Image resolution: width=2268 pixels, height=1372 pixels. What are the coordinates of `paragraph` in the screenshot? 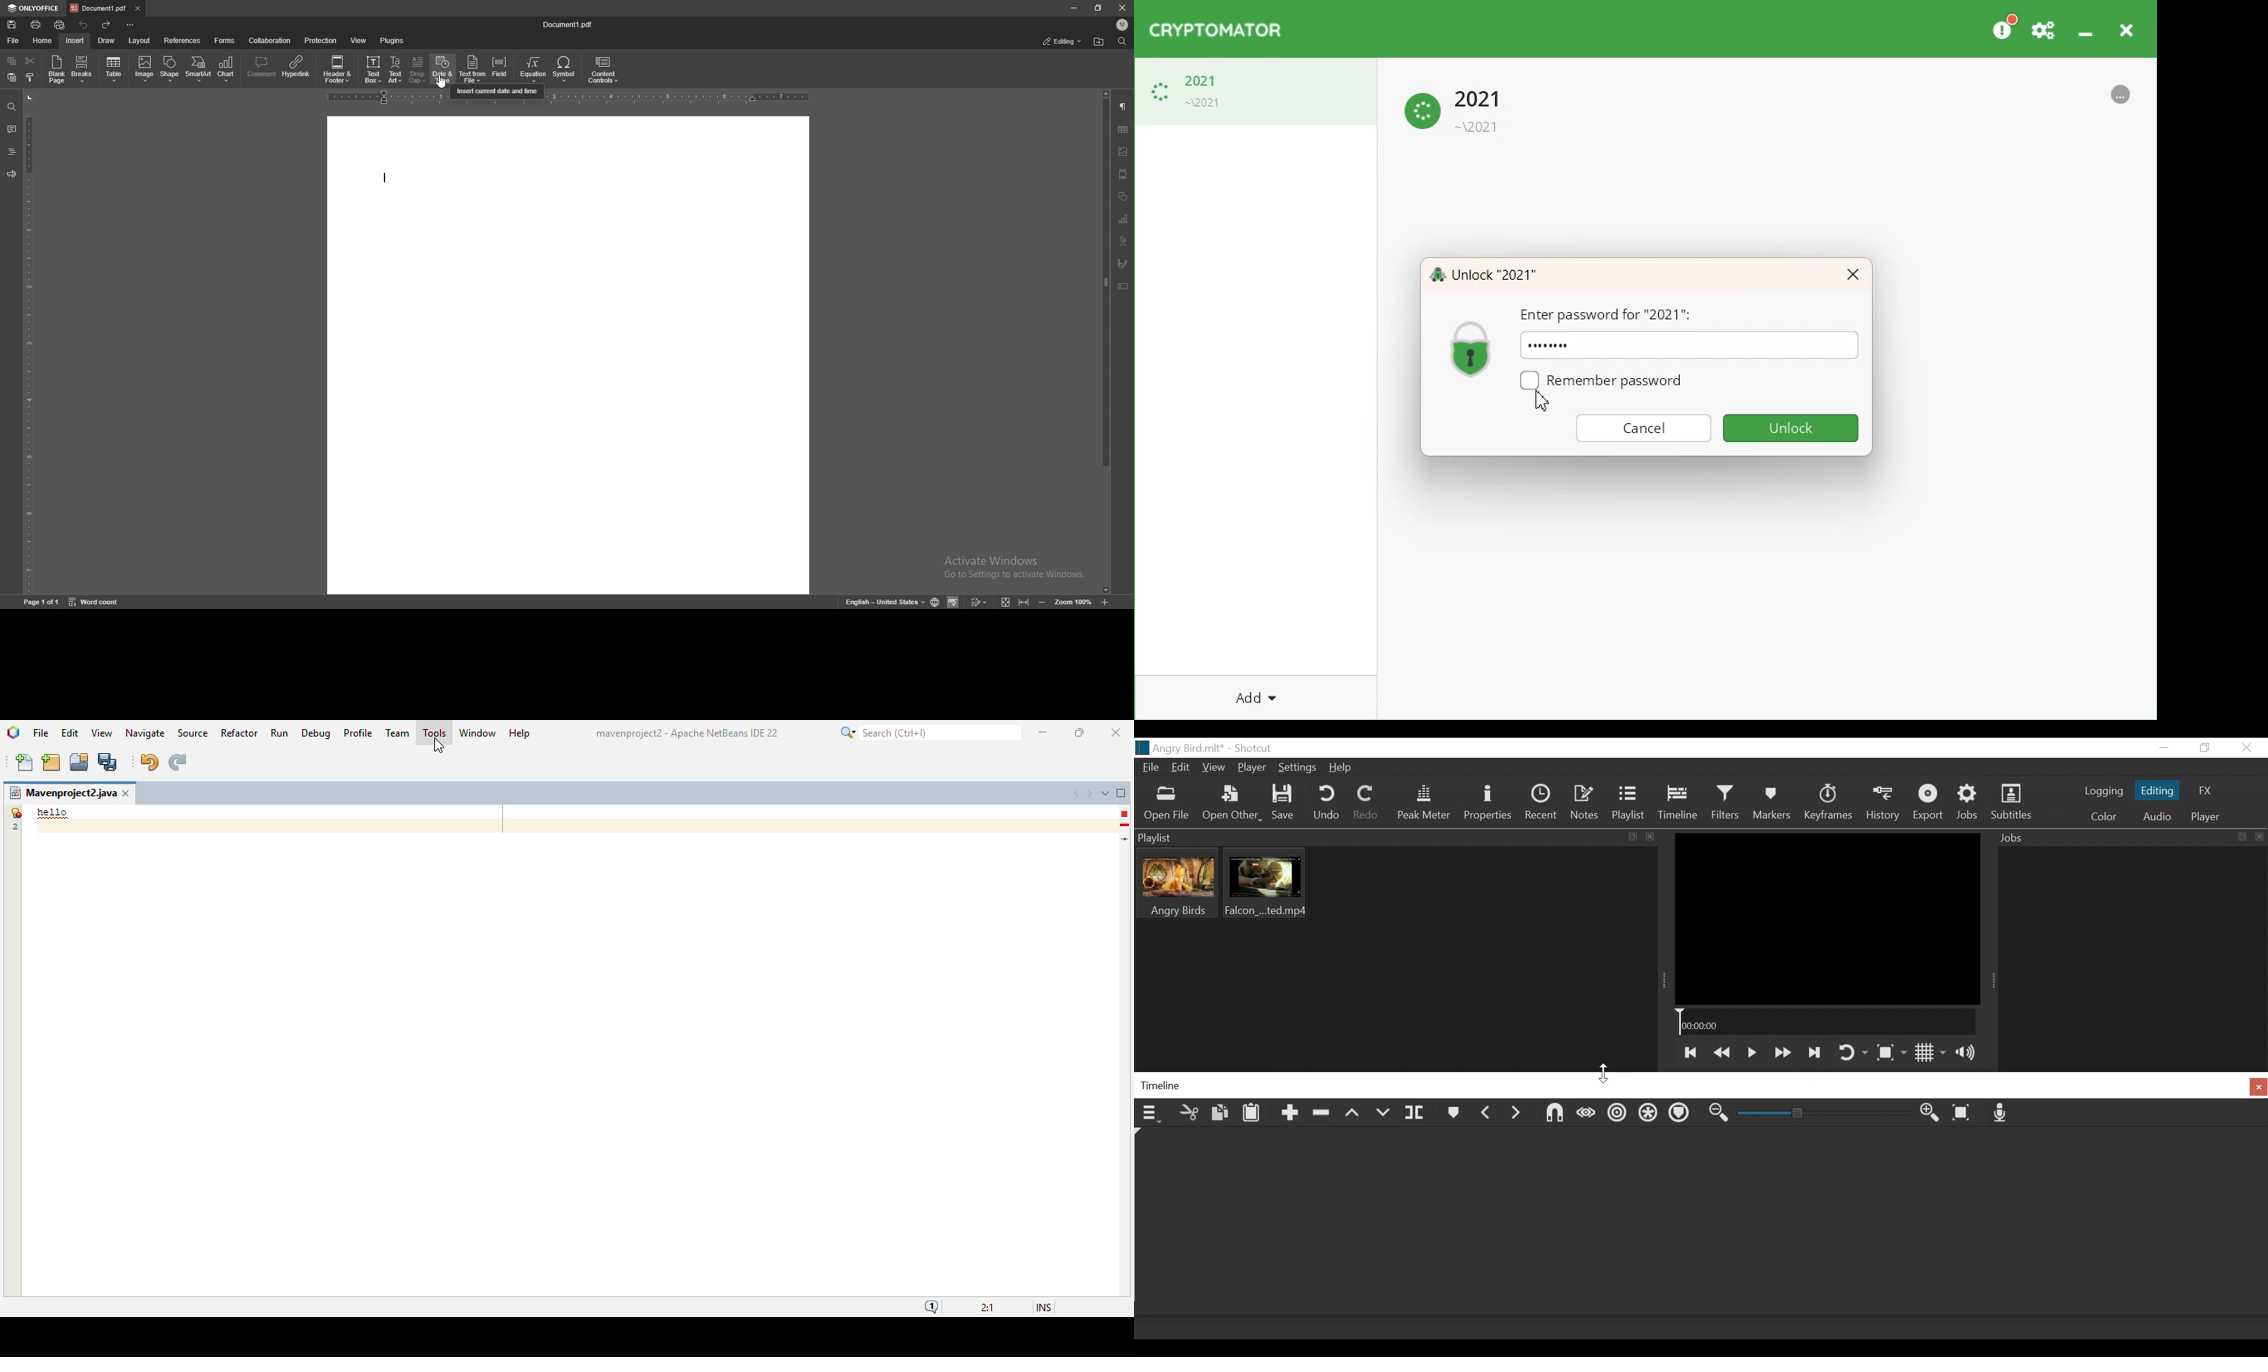 It's located at (1123, 108).